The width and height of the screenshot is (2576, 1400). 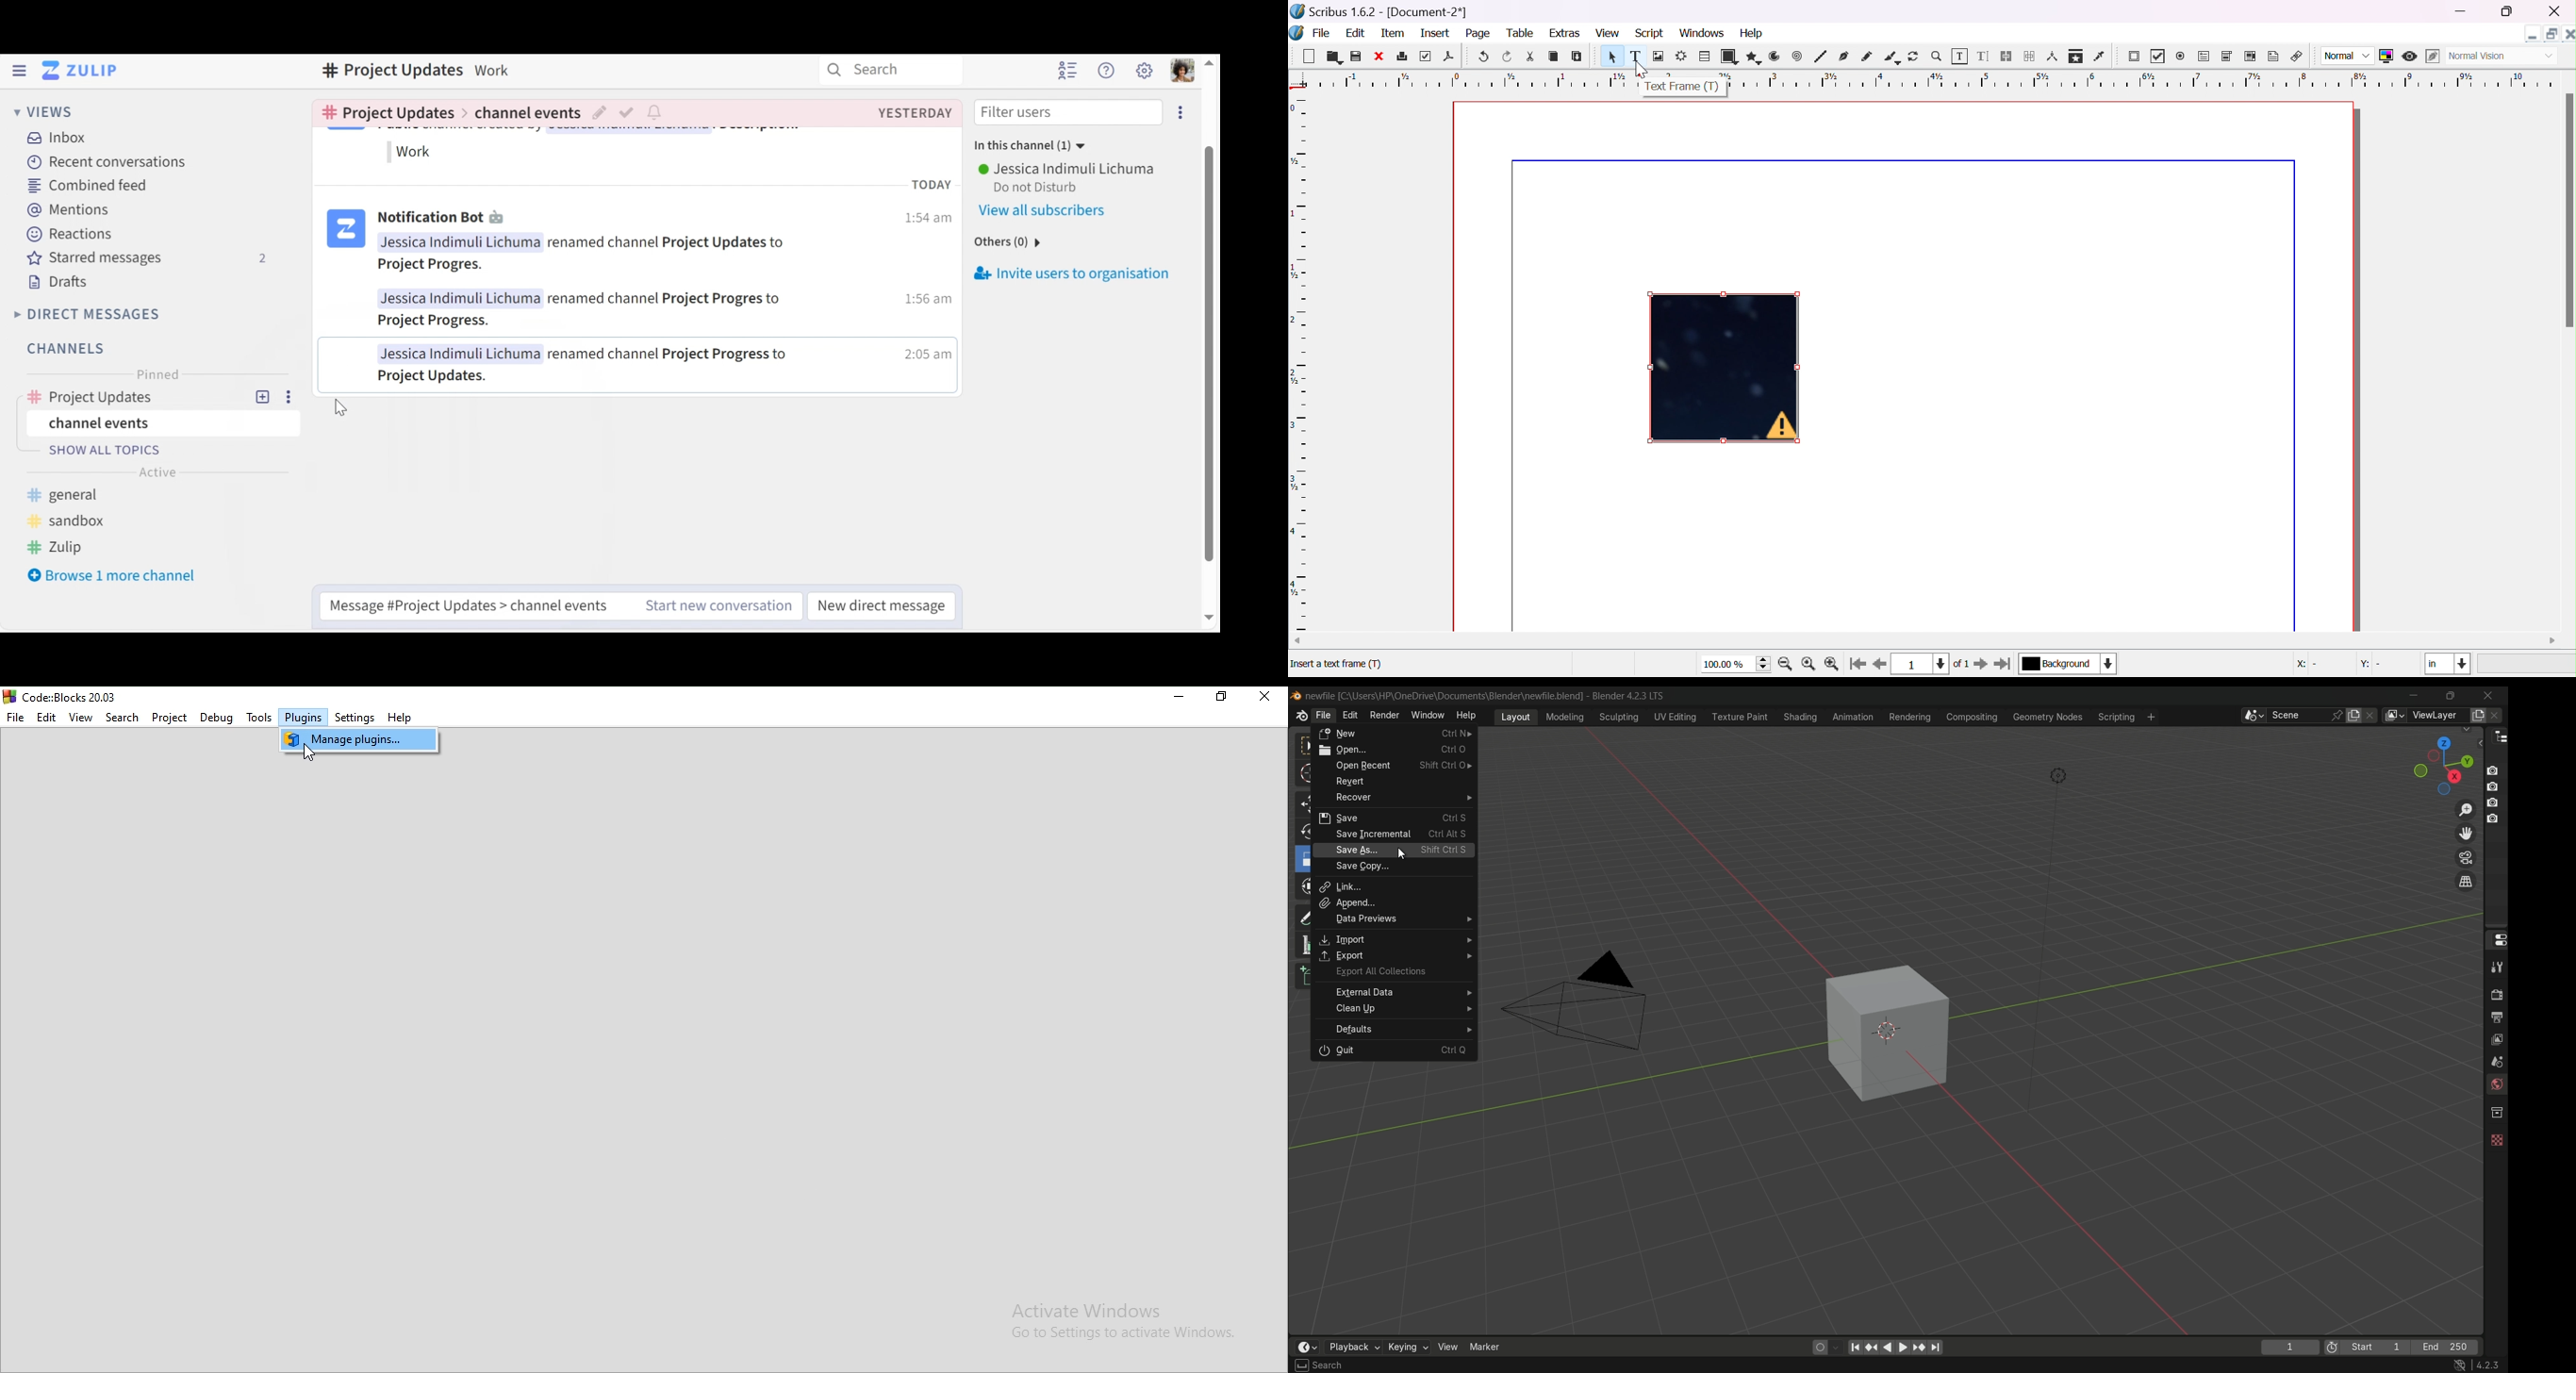 What do you see at coordinates (72, 494) in the screenshot?
I see `general` at bounding box center [72, 494].